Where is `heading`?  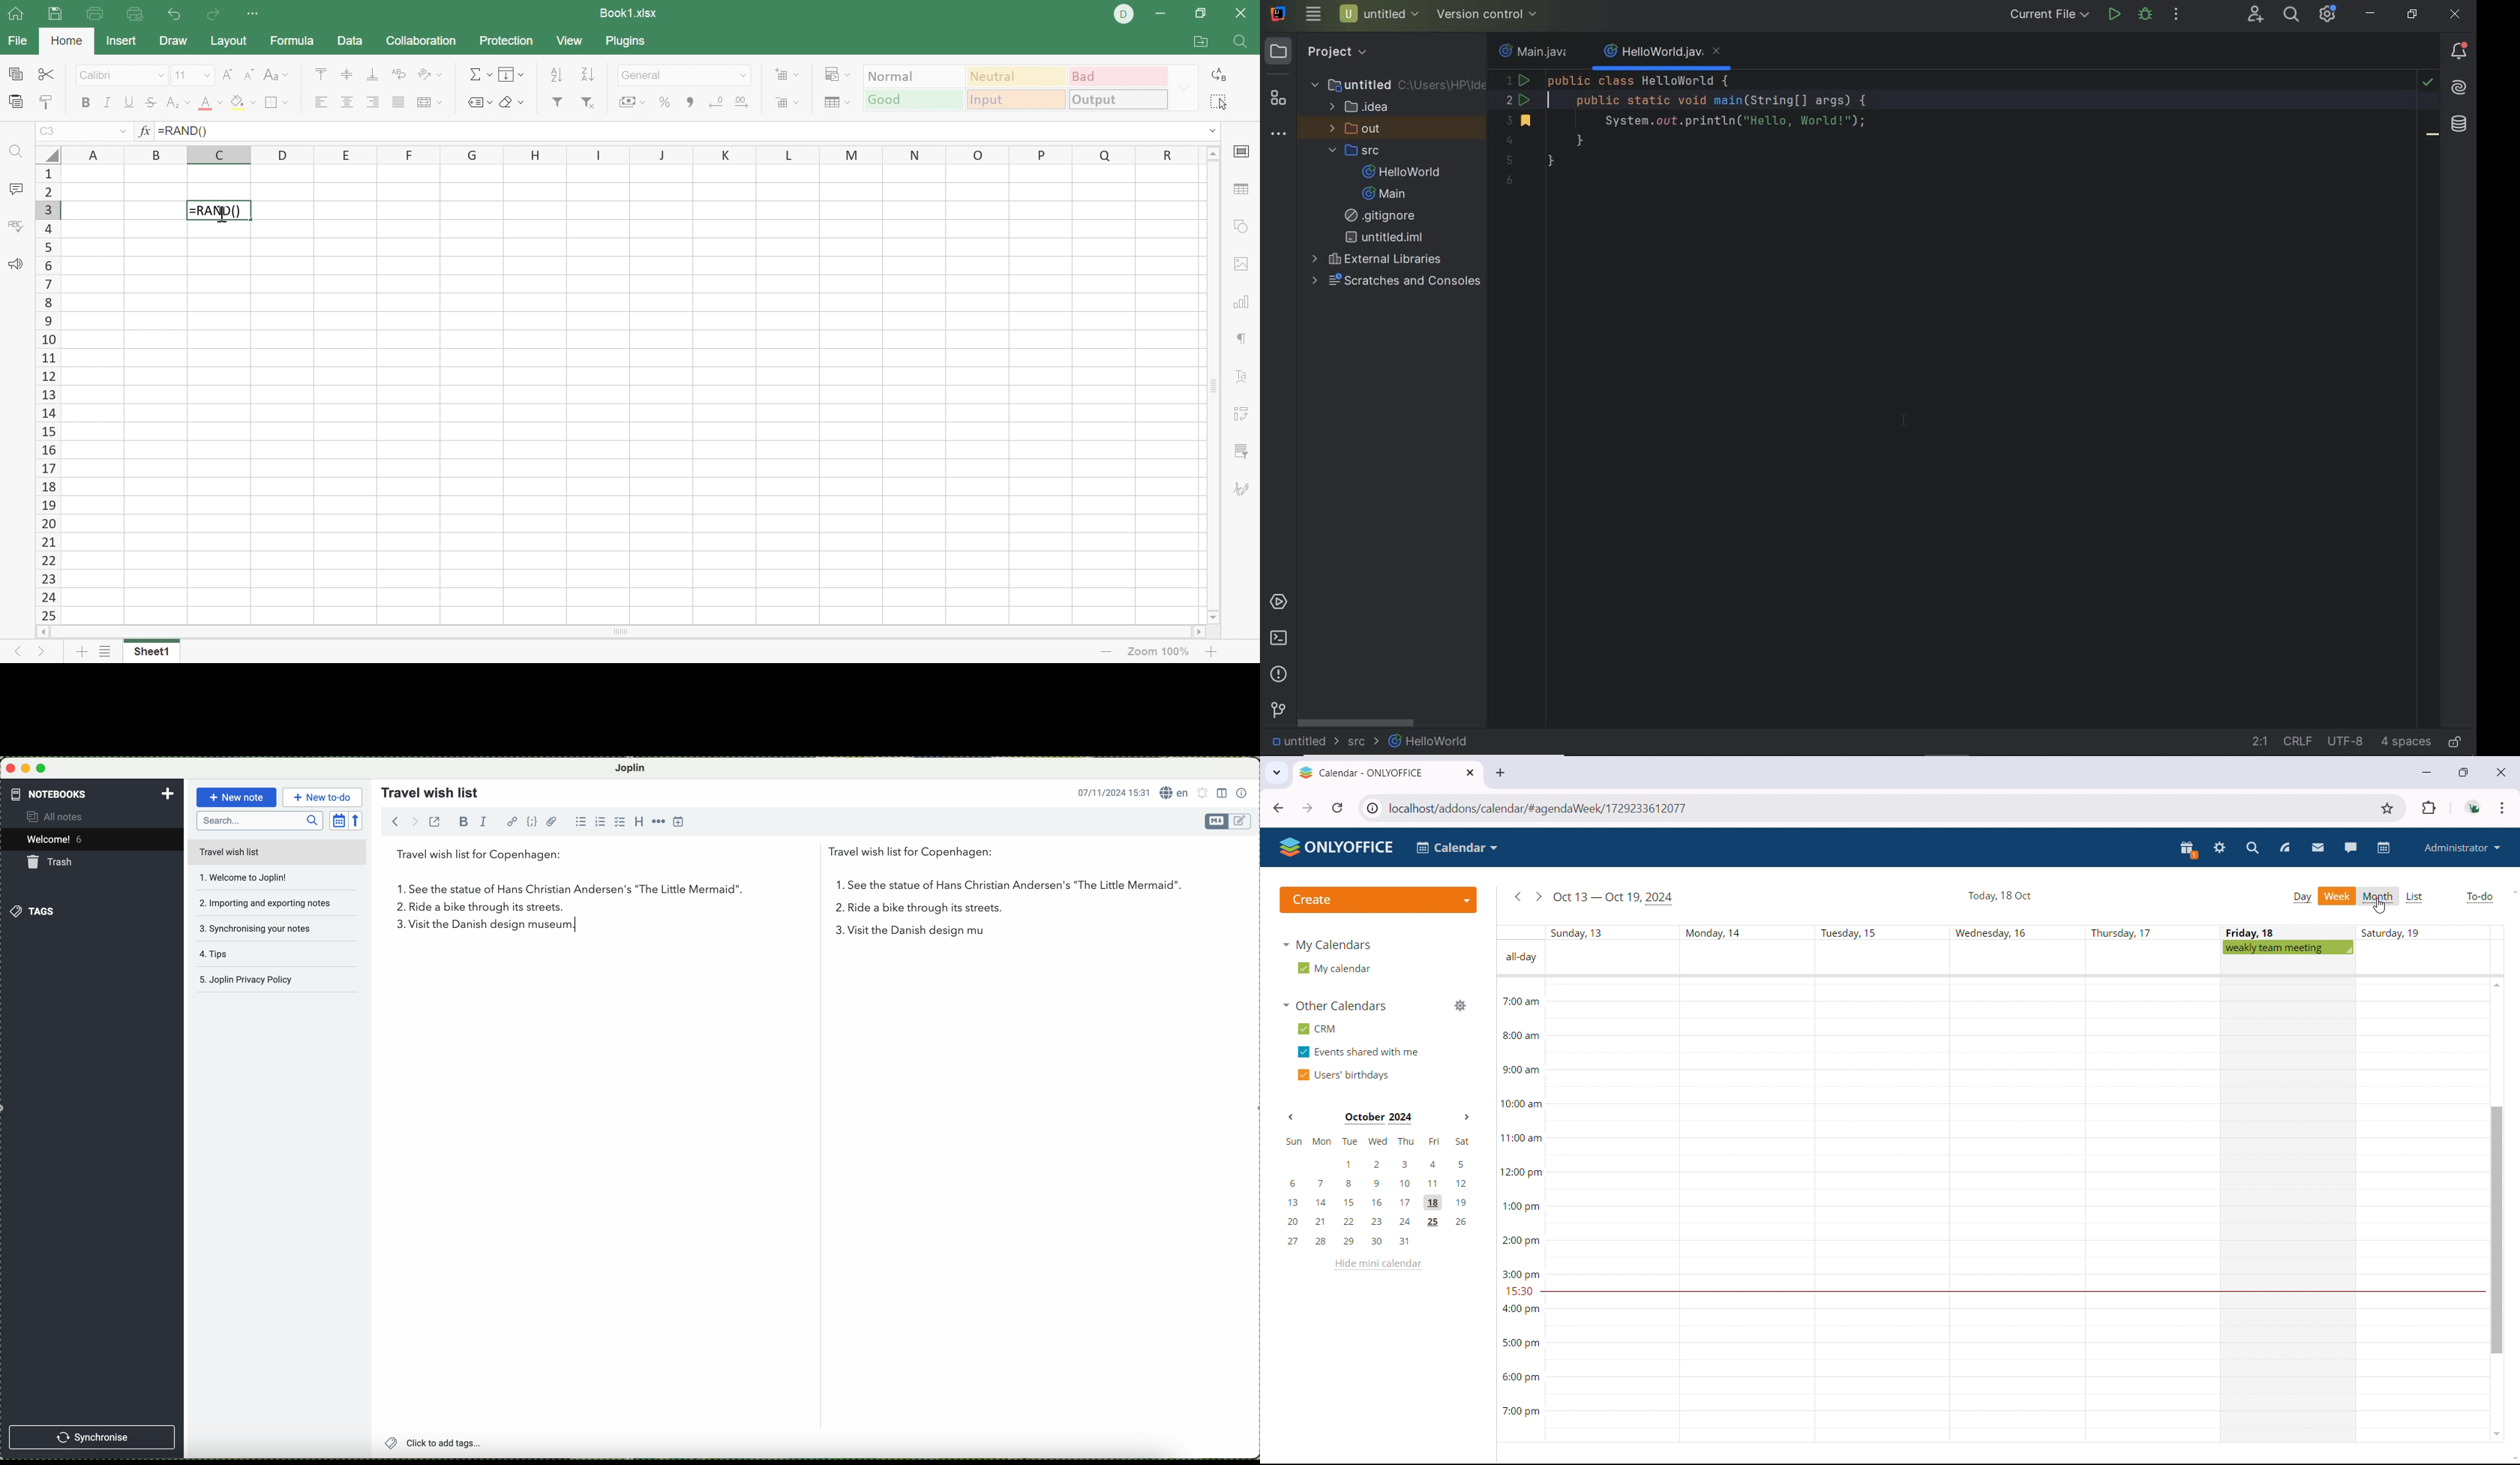 heading is located at coordinates (637, 821).